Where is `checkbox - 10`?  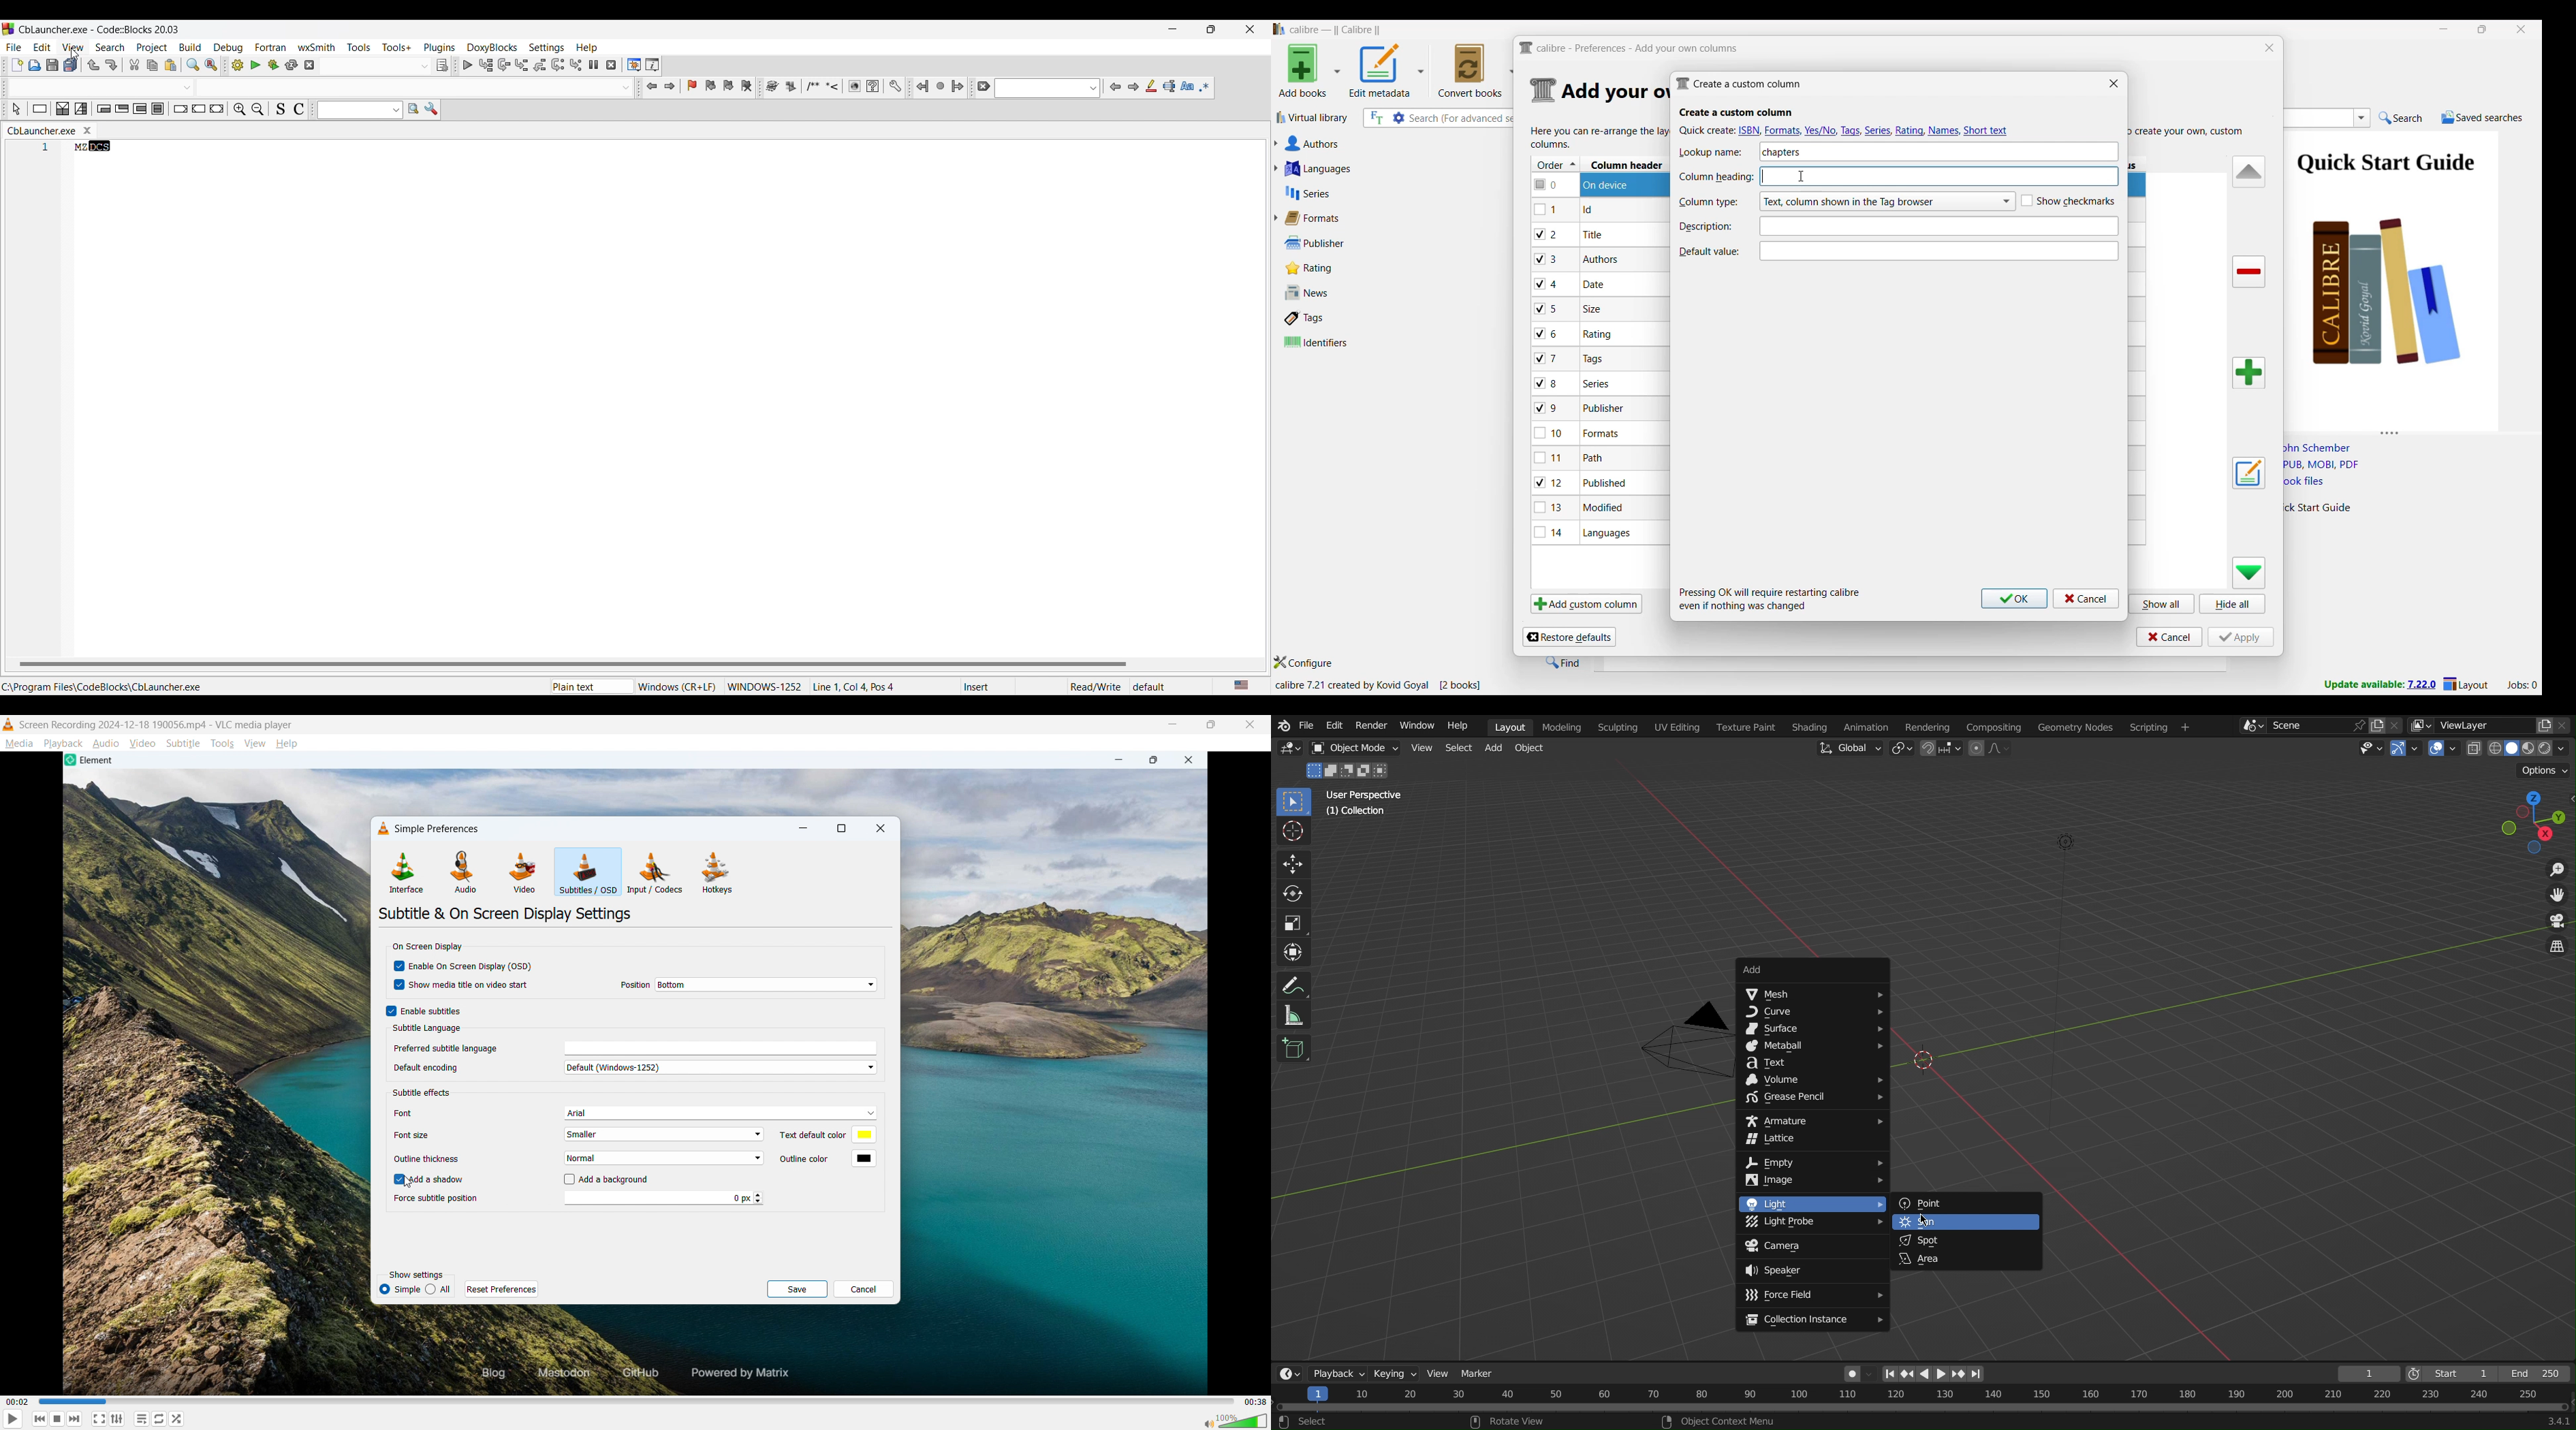 checkbox - 10 is located at coordinates (1551, 434).